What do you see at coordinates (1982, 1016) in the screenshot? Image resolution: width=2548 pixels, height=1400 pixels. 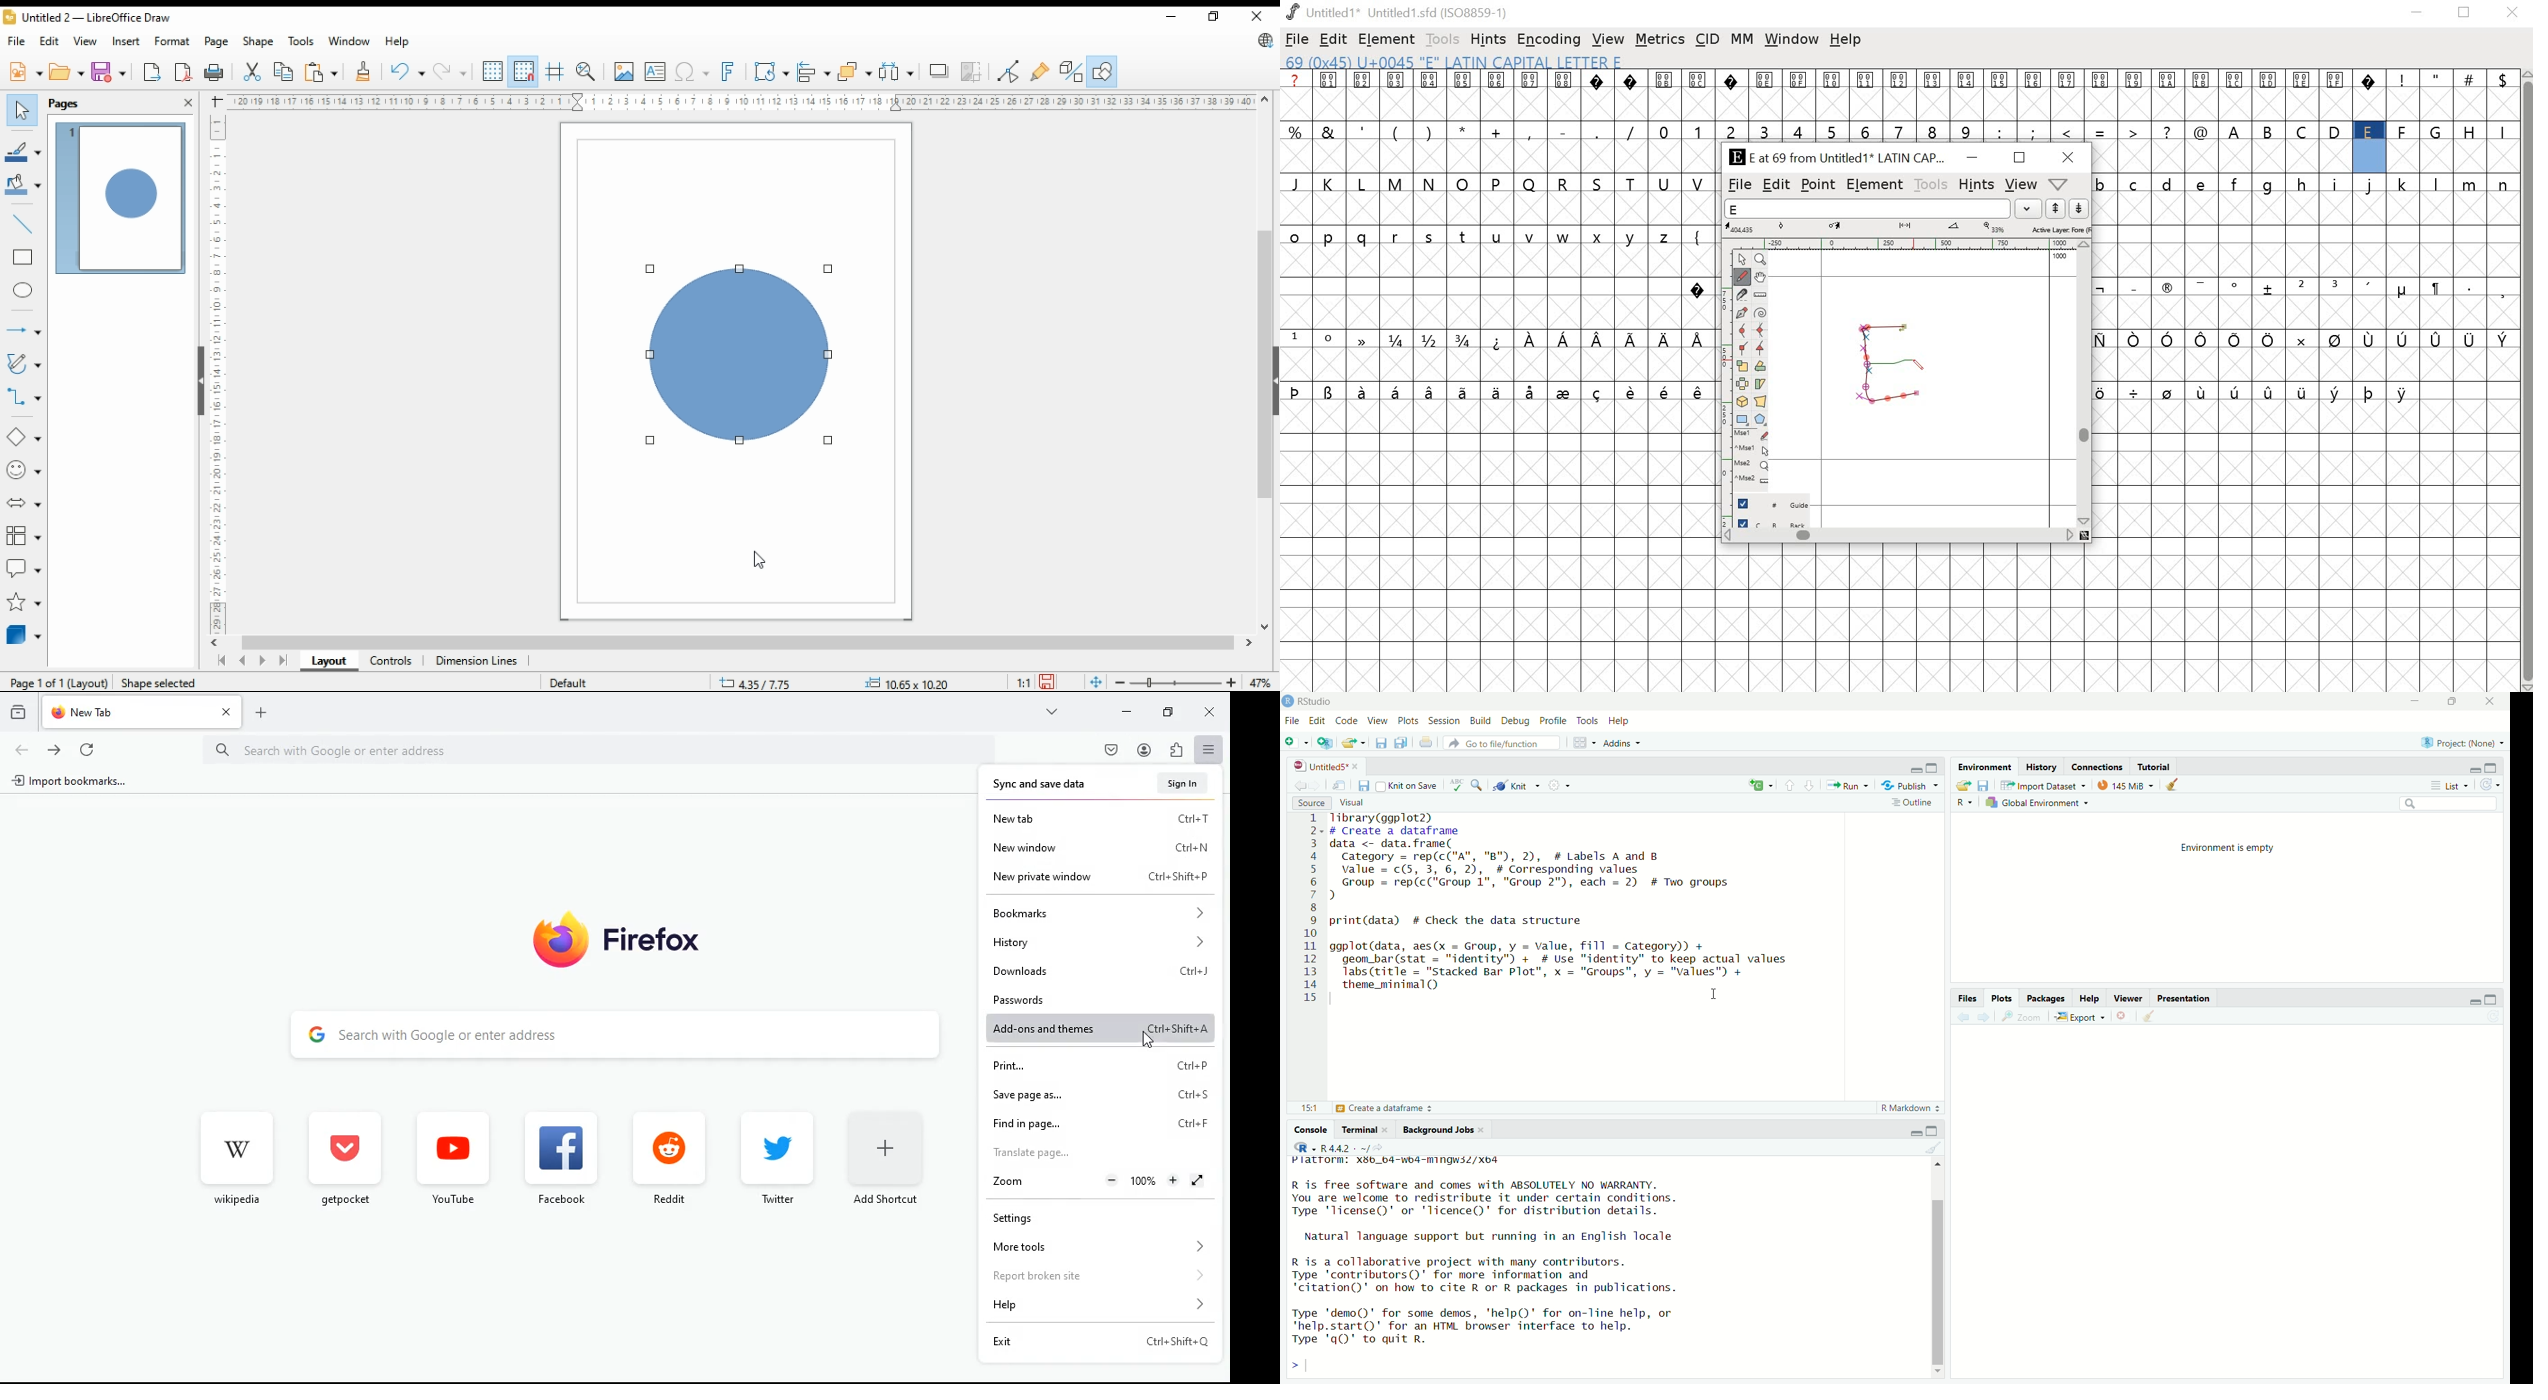 I see `Go forward to the next source location (Ctrl + F10)` at bounding box center [1982, 1016].